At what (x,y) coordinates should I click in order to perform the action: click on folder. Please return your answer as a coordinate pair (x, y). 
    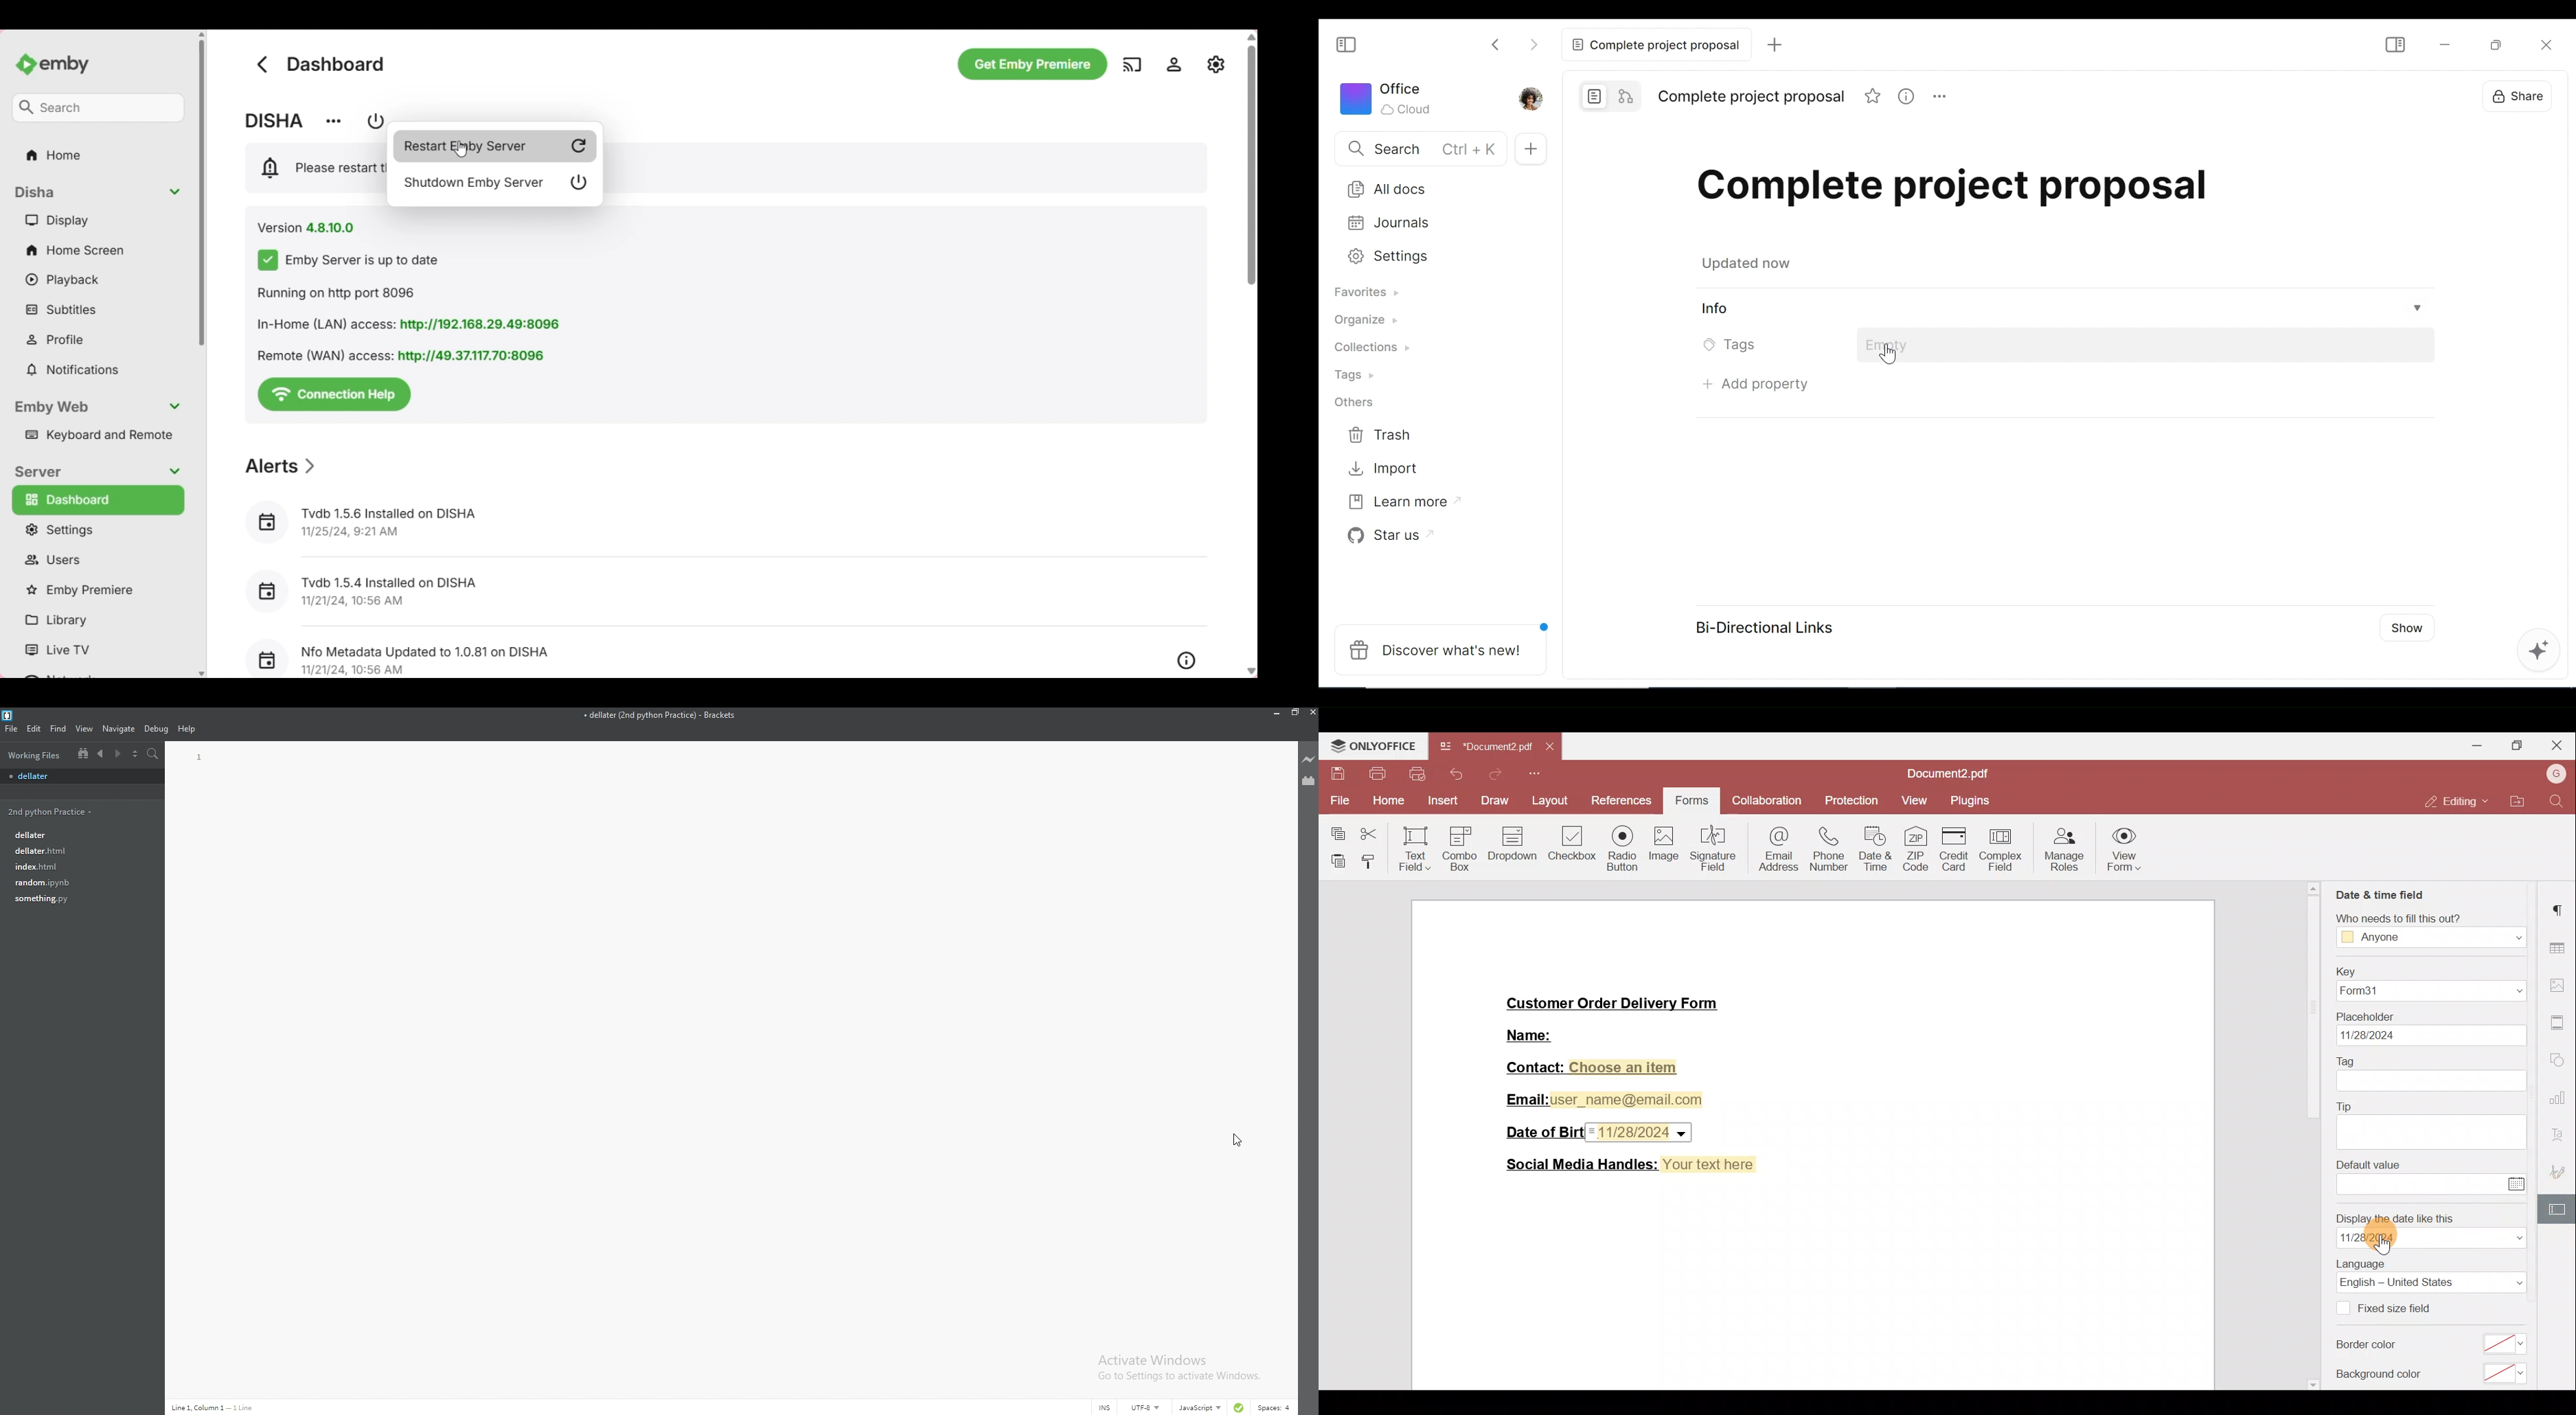
    Looking at the image, I should click on (49, 811).